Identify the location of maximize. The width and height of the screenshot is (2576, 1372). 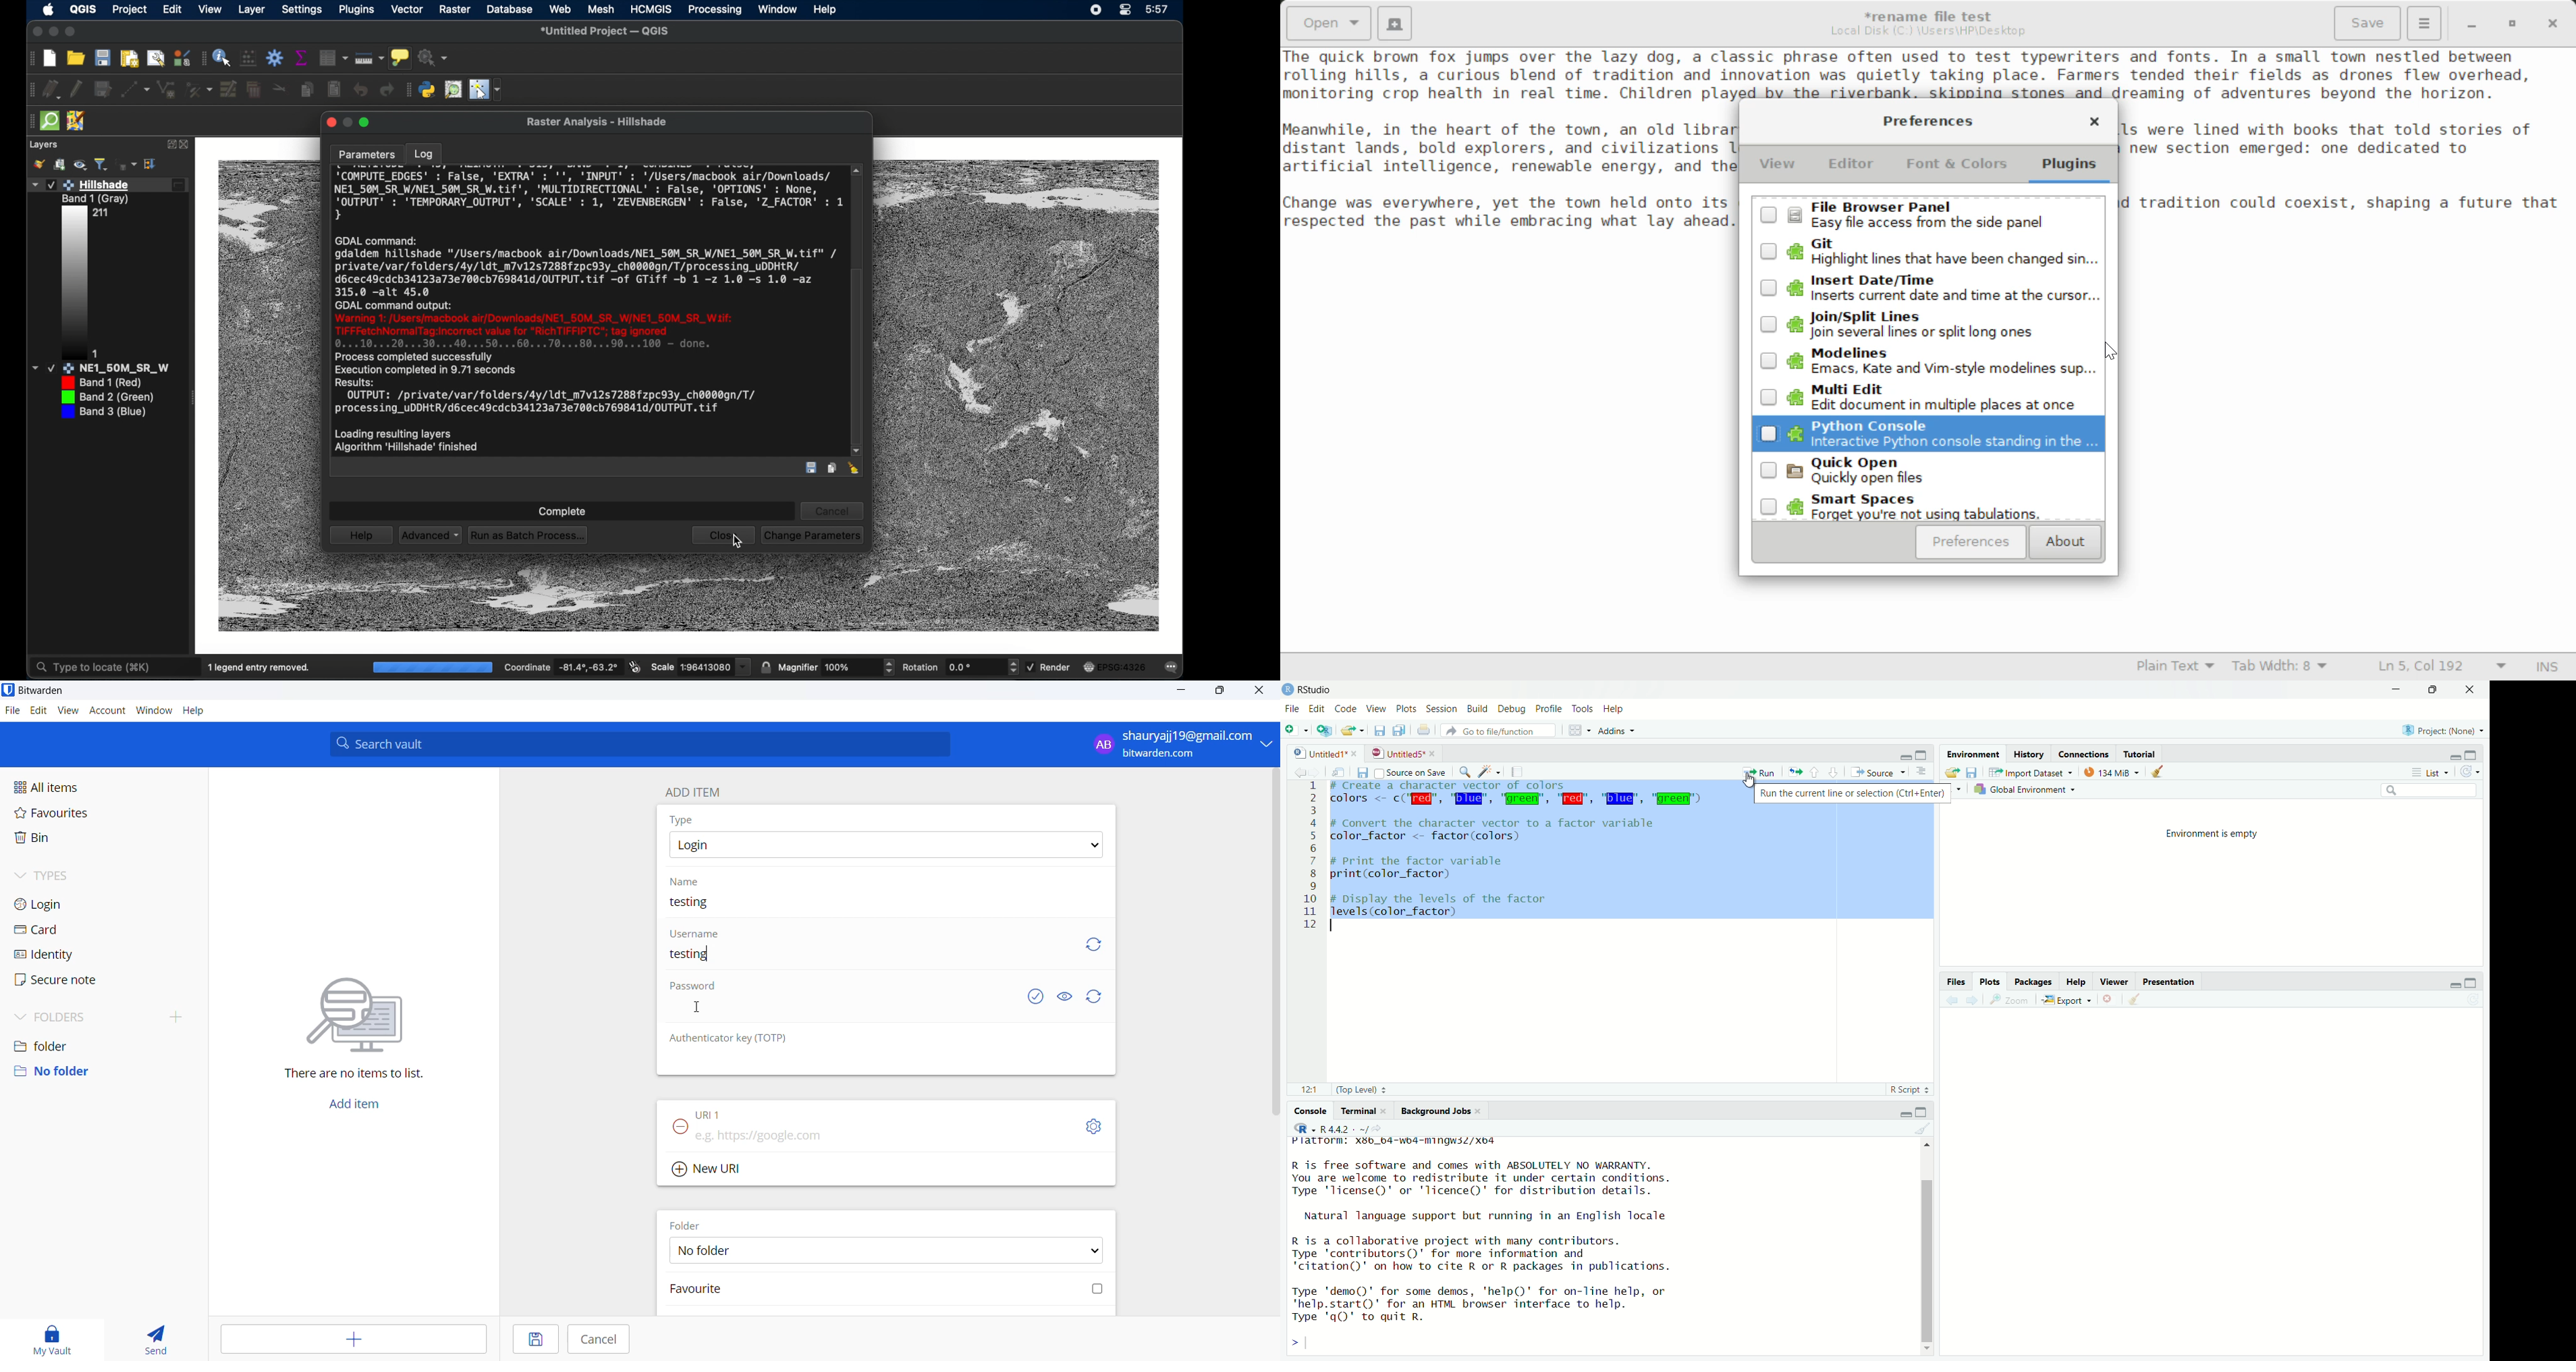
(1923, 754).